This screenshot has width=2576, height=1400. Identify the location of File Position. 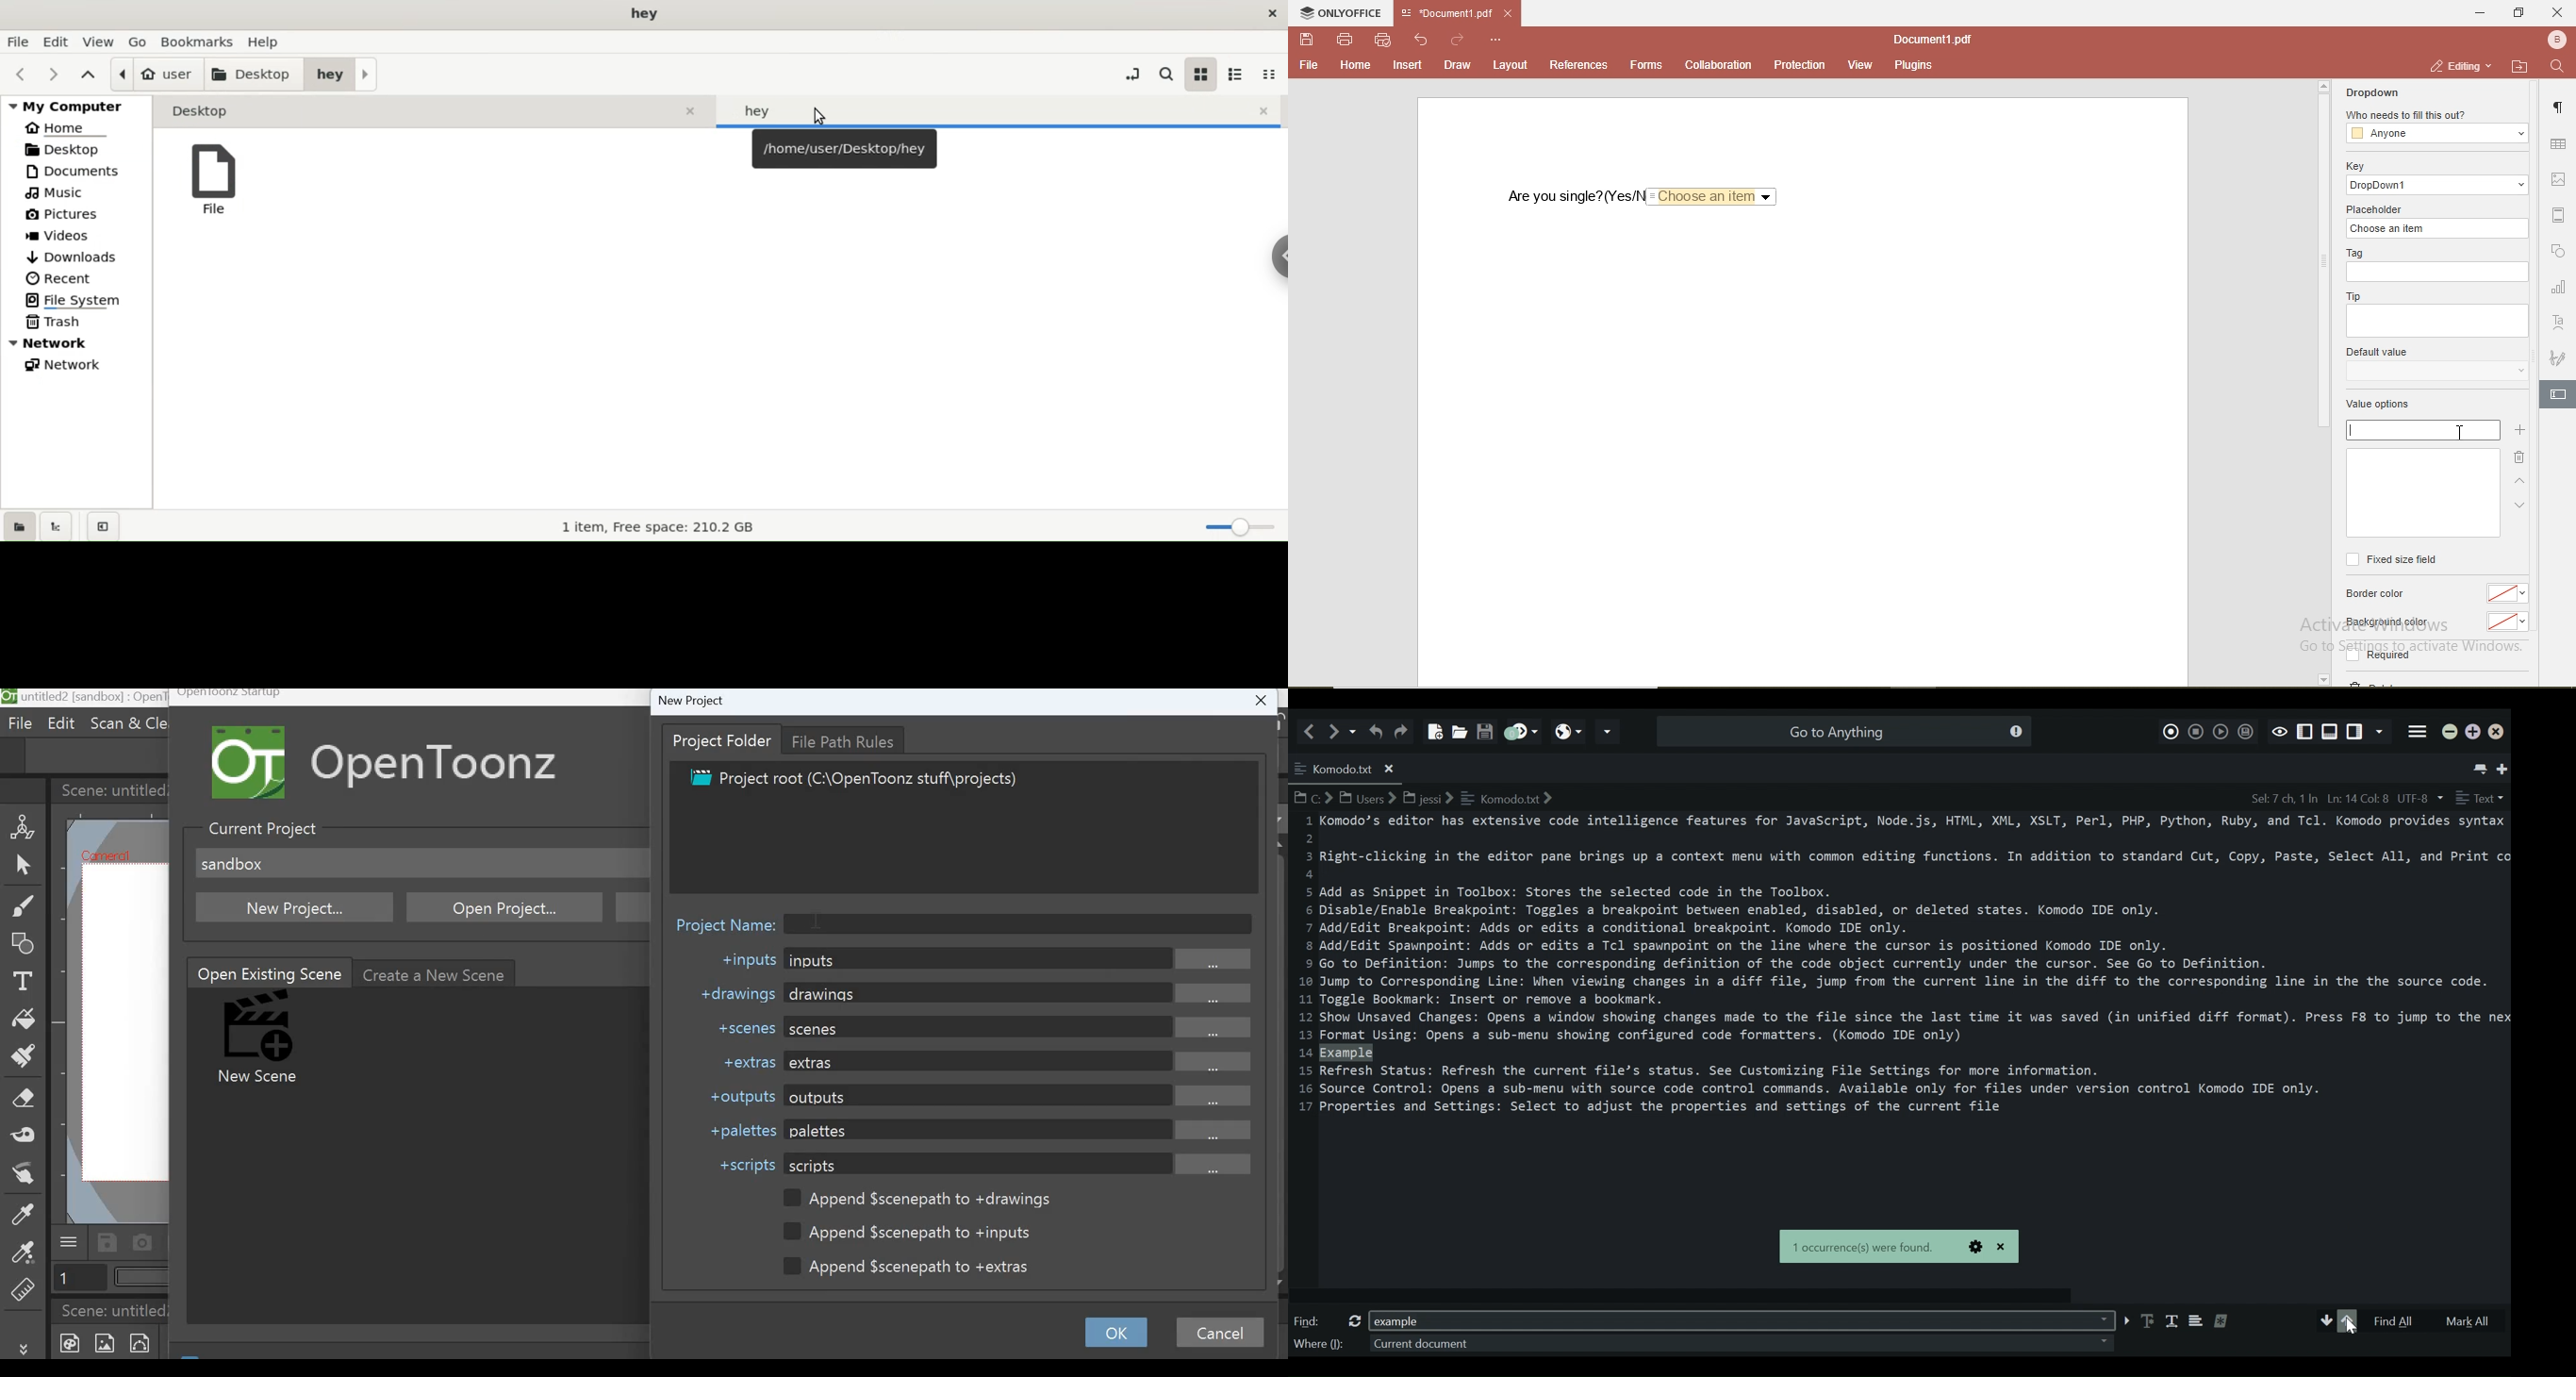
(2319, 798).